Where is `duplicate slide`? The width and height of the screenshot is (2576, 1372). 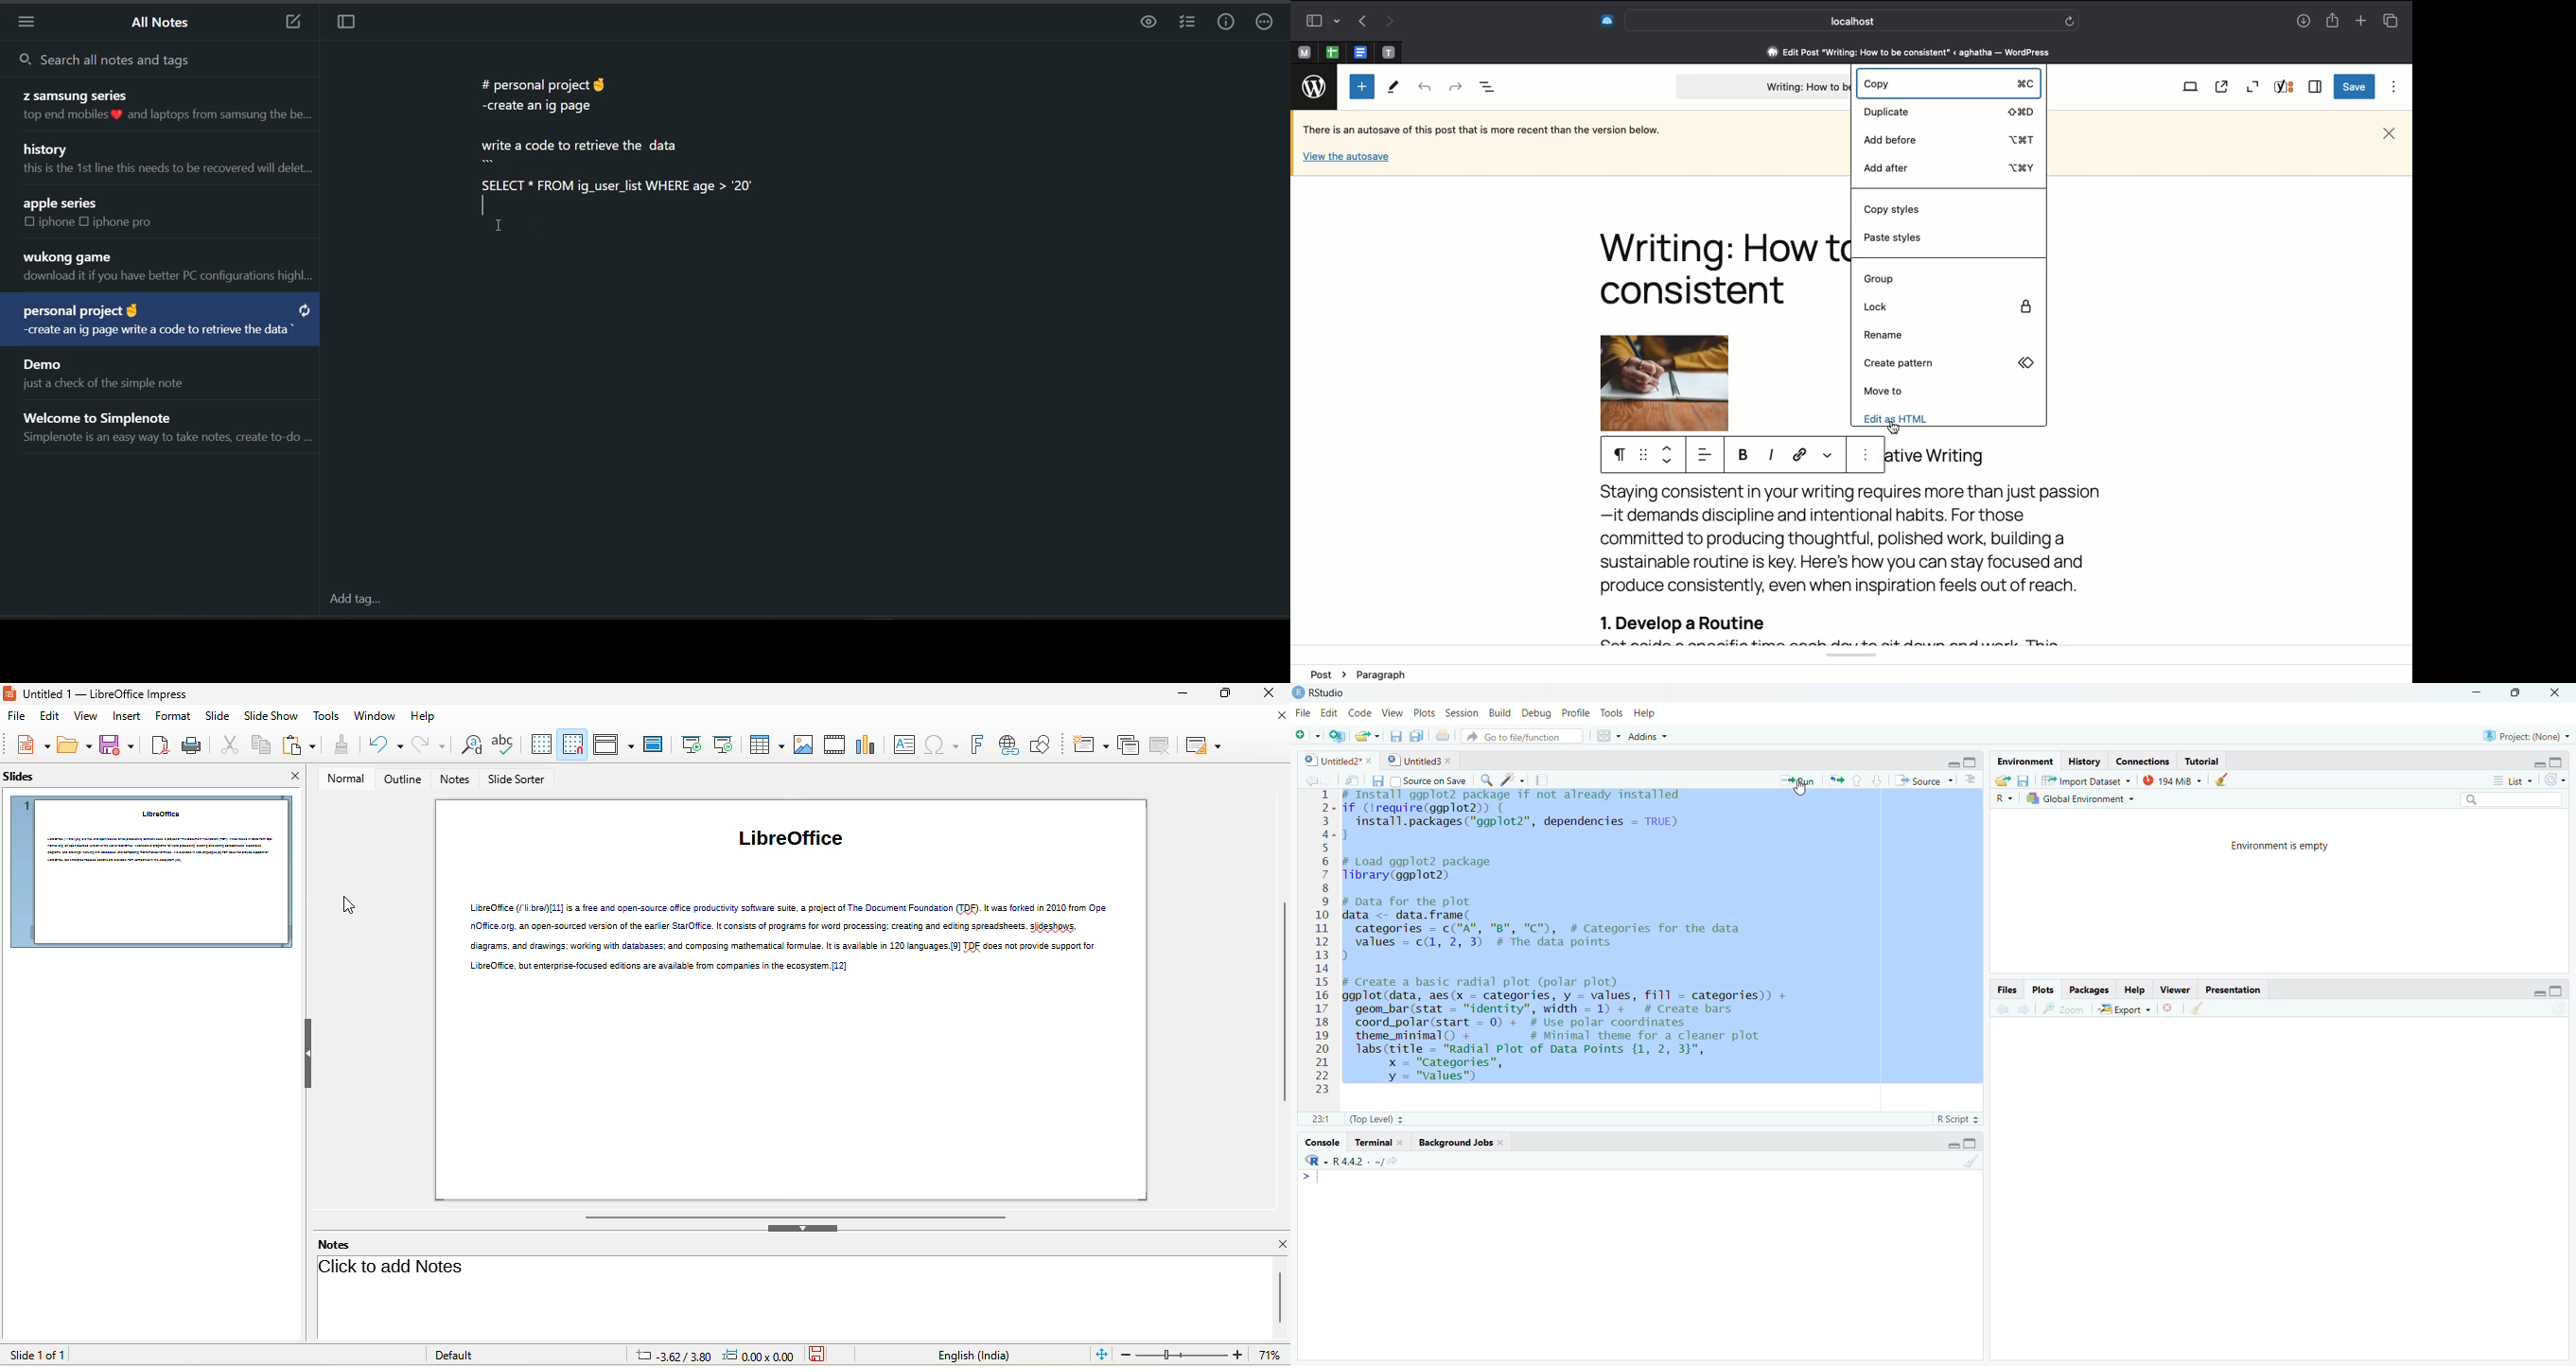
duplicate slide is located at coordinates (1130, 745).